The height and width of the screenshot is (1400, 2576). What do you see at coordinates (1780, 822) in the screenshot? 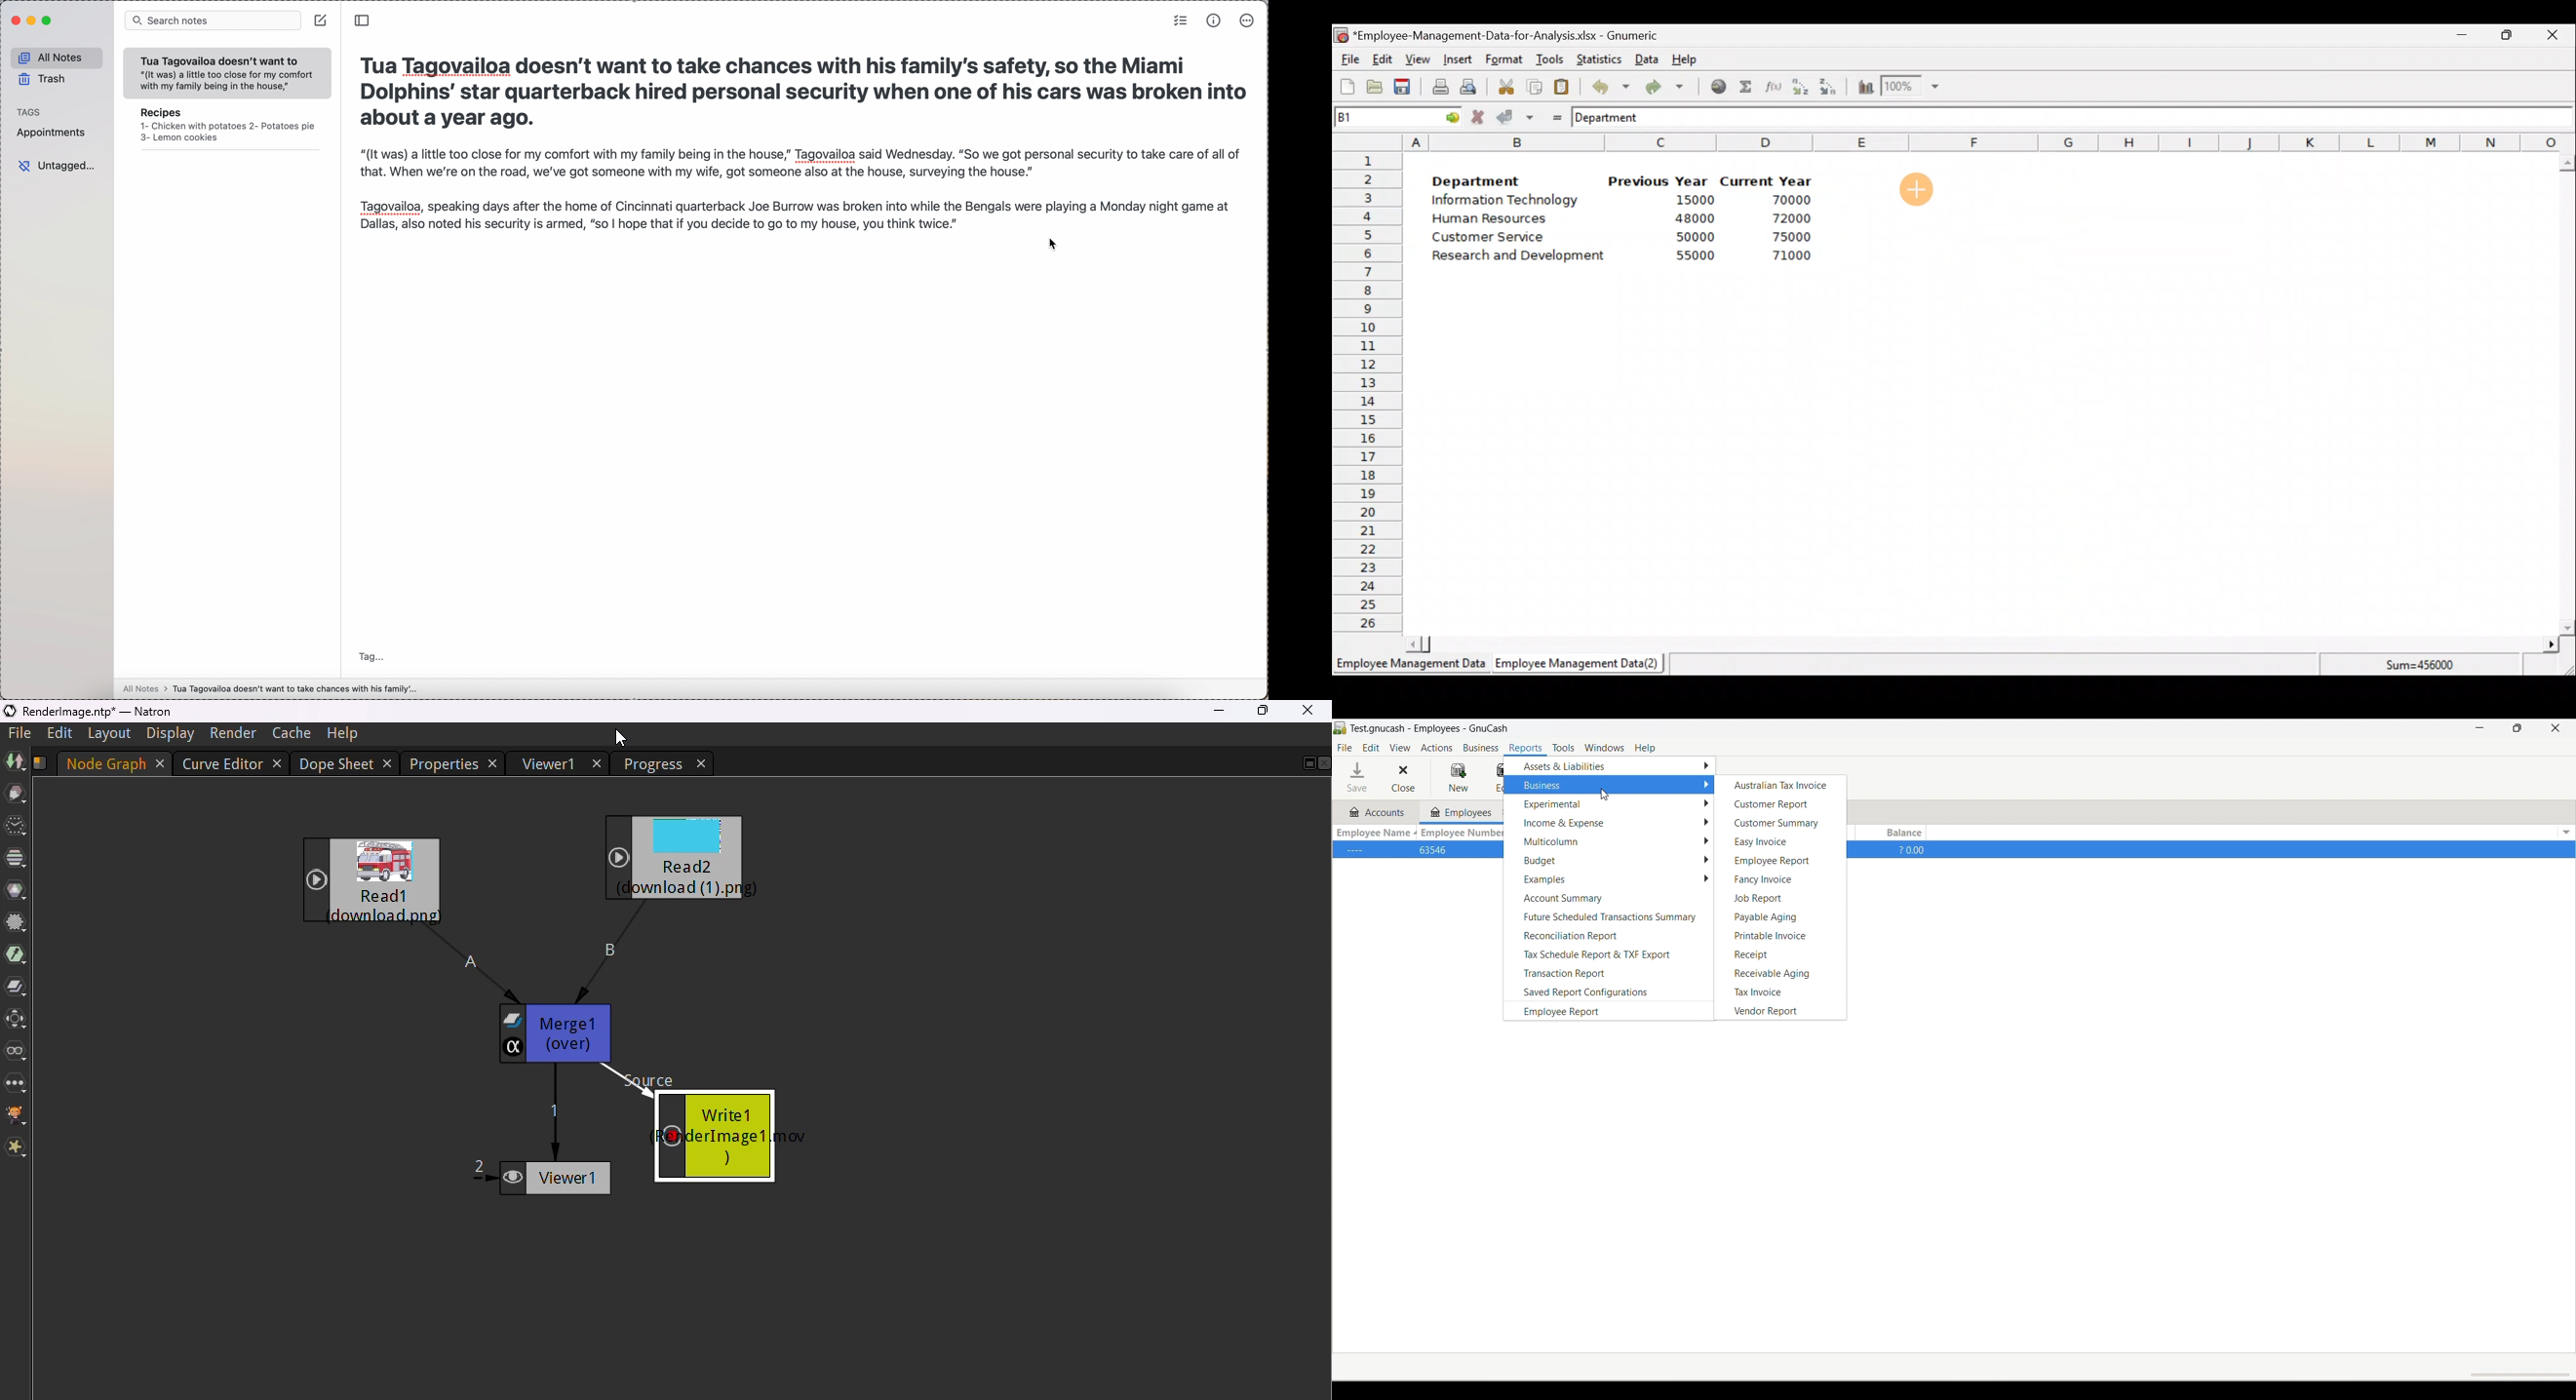
I see `Customer summary` at bounding box center [1780, 822].